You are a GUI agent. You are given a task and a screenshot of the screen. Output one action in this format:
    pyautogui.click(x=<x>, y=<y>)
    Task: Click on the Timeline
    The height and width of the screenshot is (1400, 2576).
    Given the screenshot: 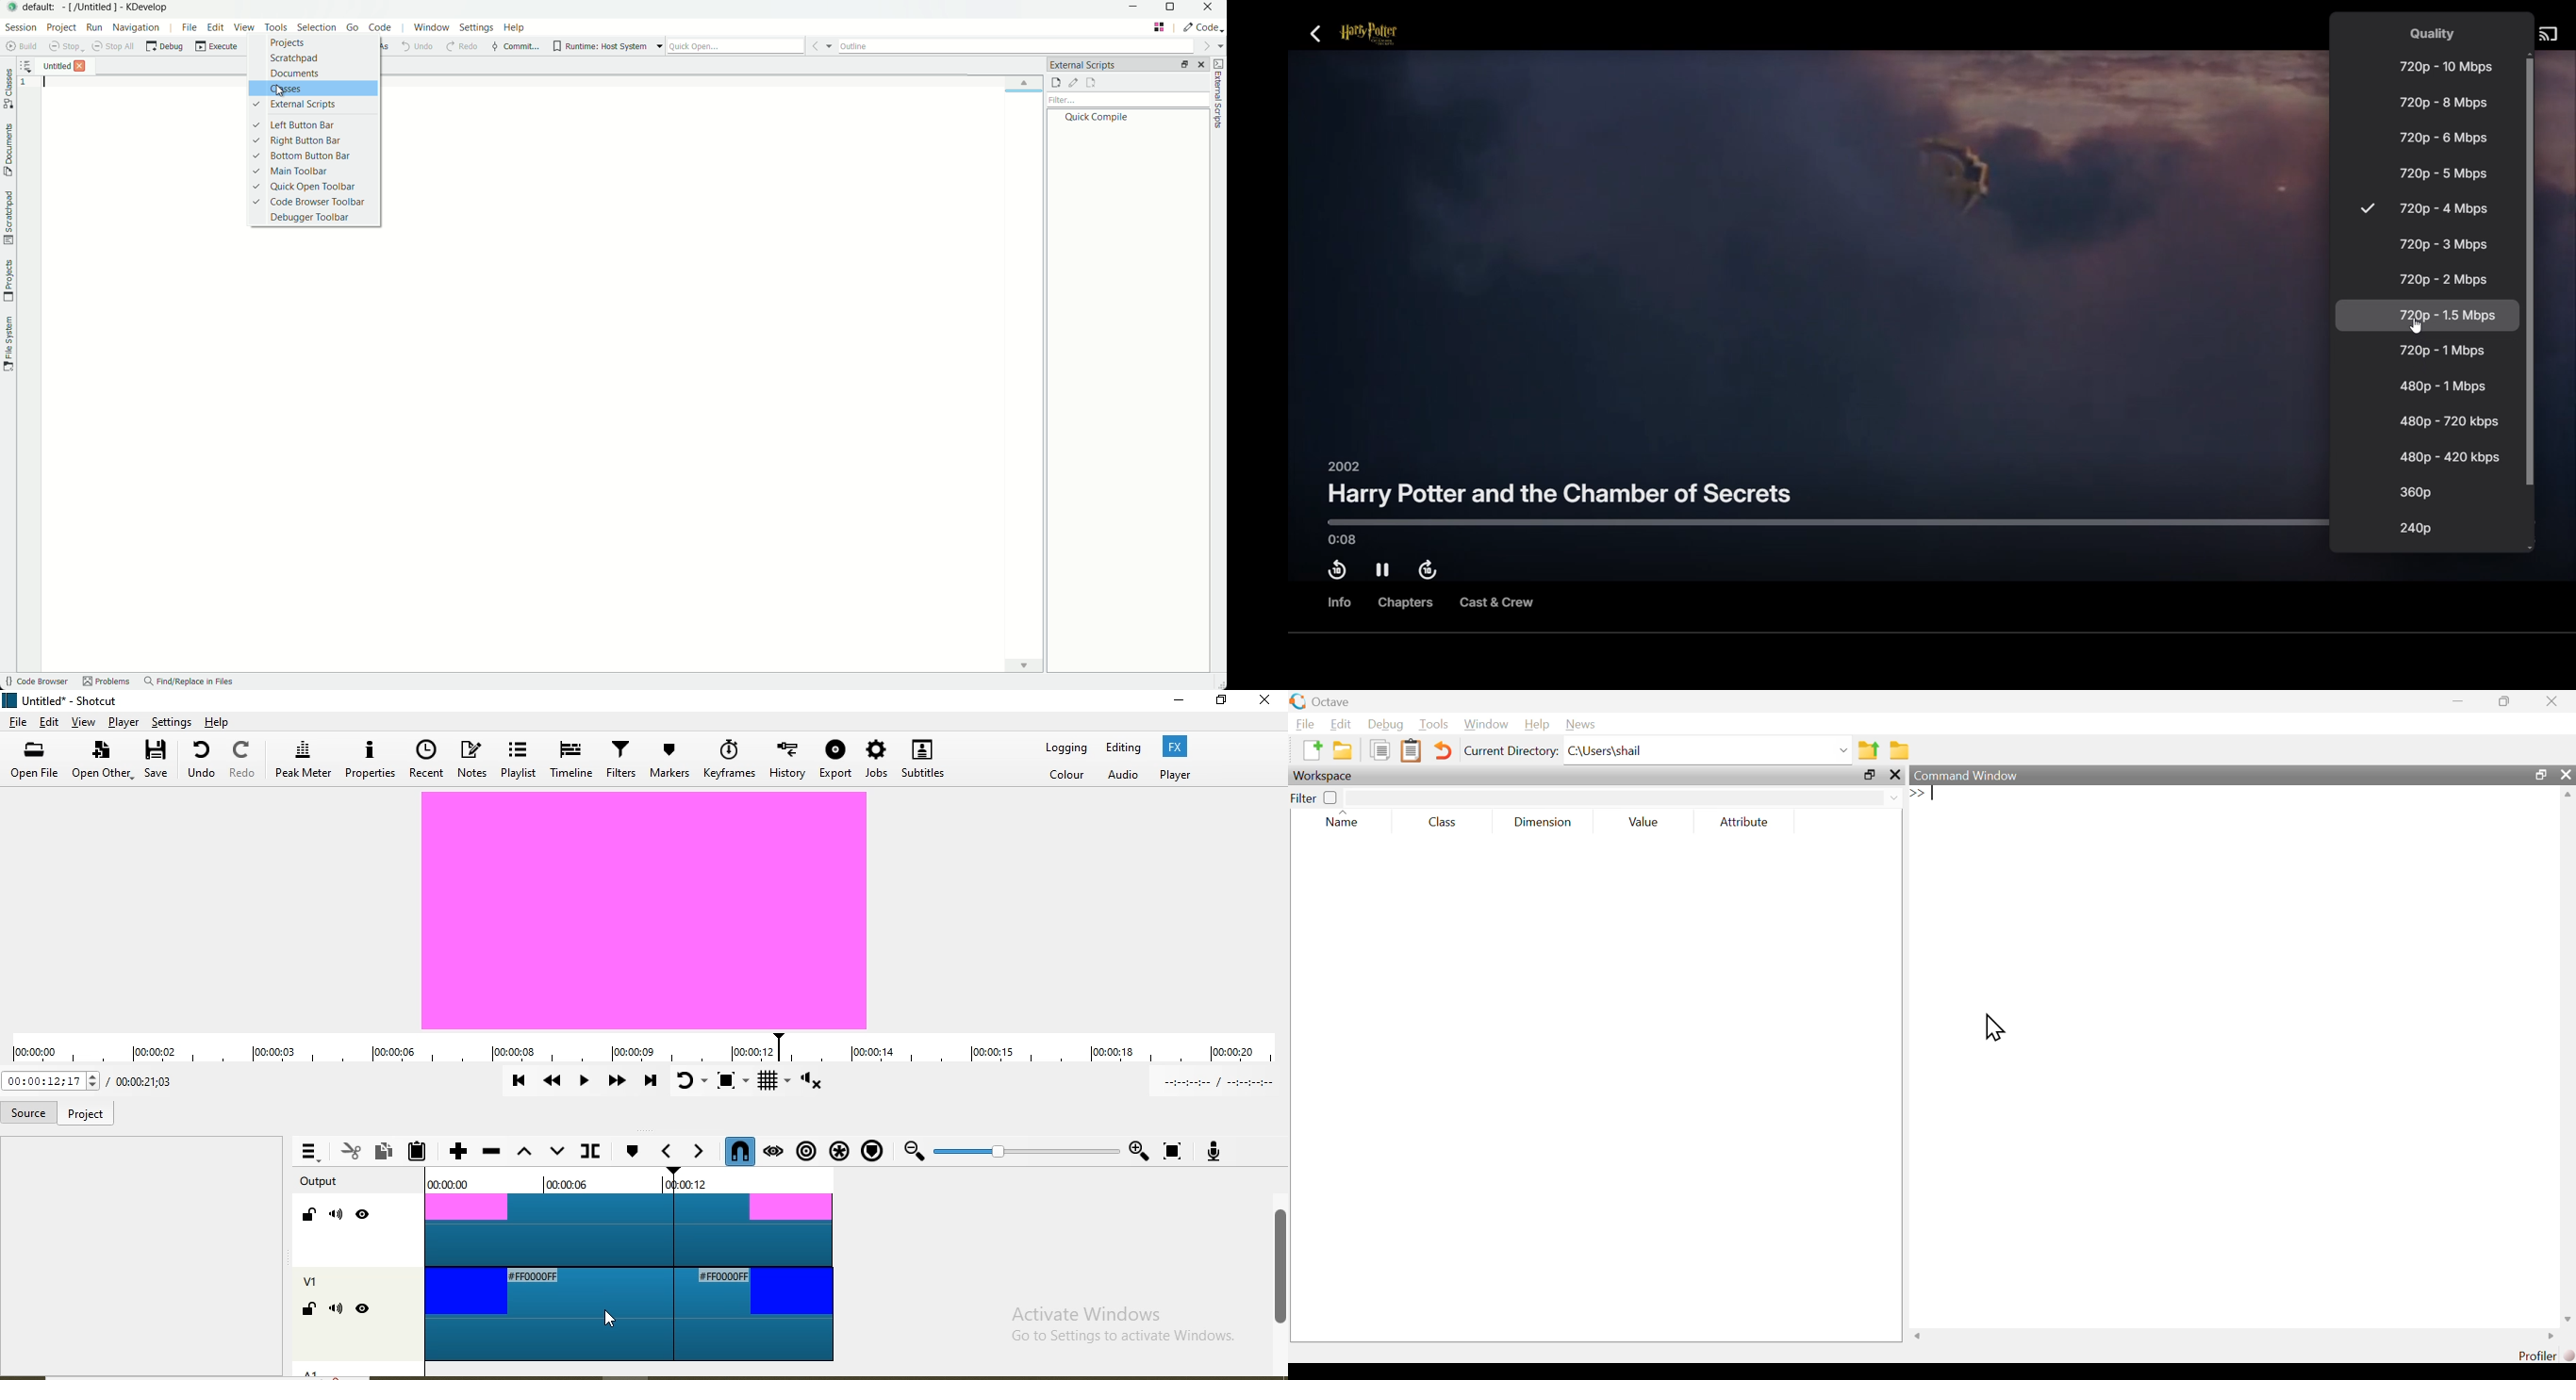 What is the action you would take?
    pyautogui.click(x=570, y=760)
    